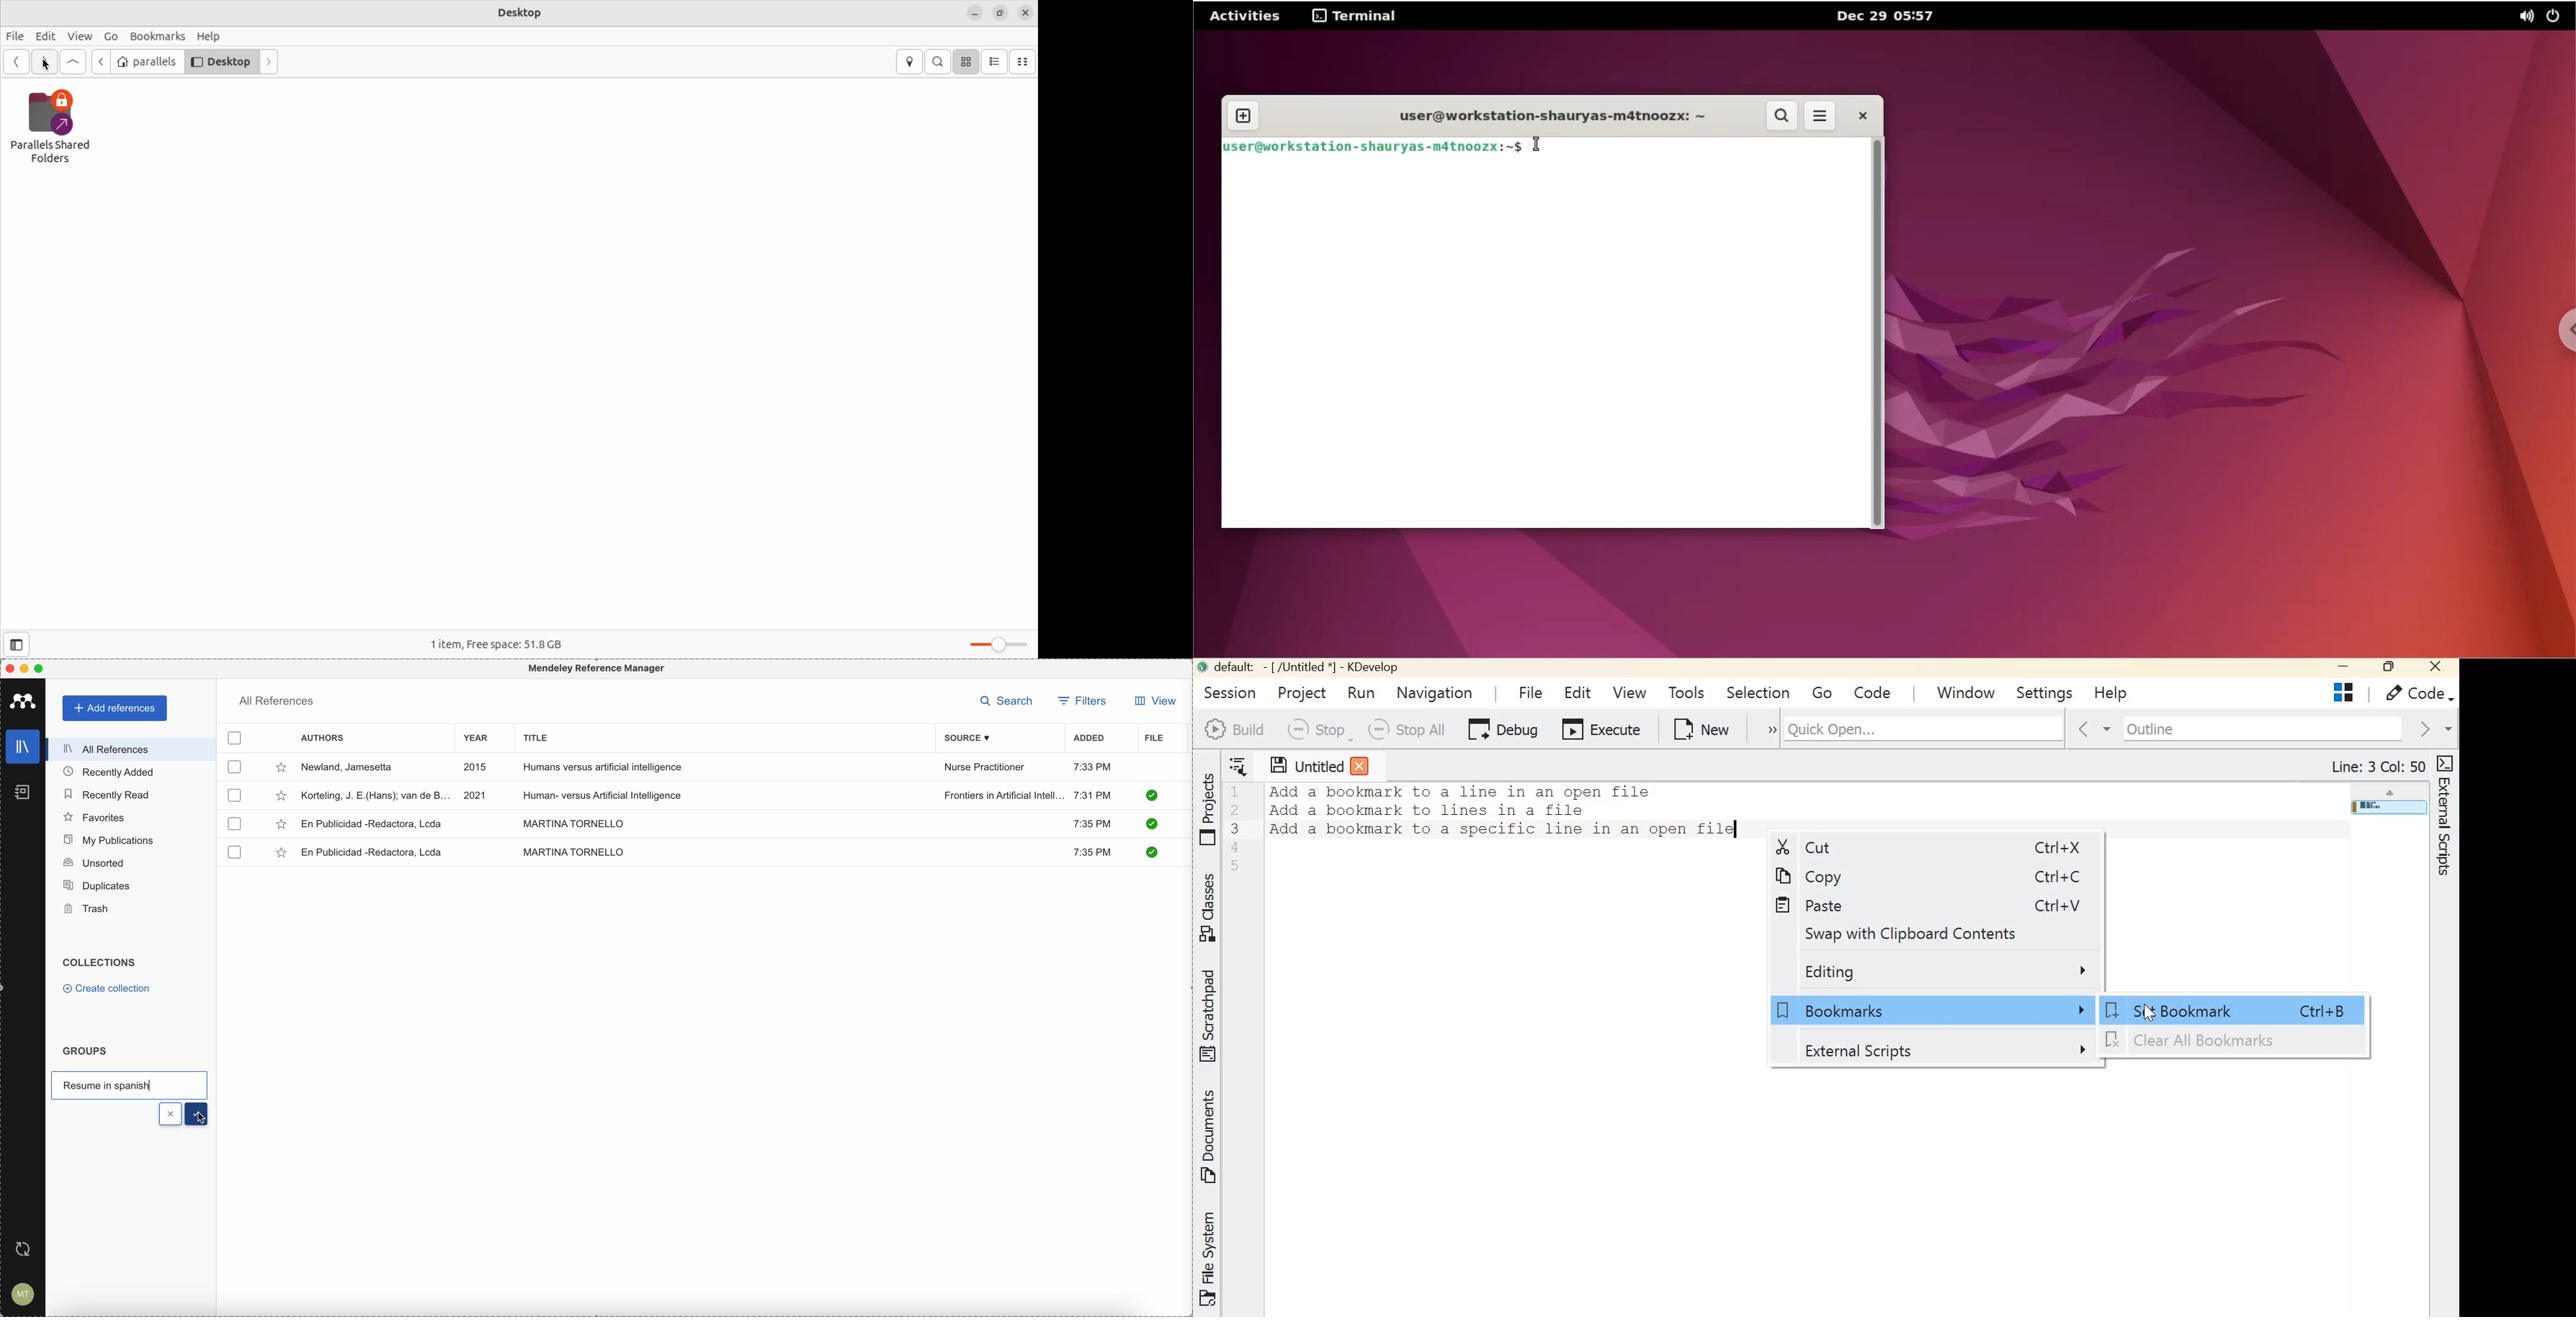 This screenshot has width=2576, height=1344. What do you see at coordinates (351, 768) in the screenshot?
I see `Newland, Jamesetta` at bounding box center [351, 768].